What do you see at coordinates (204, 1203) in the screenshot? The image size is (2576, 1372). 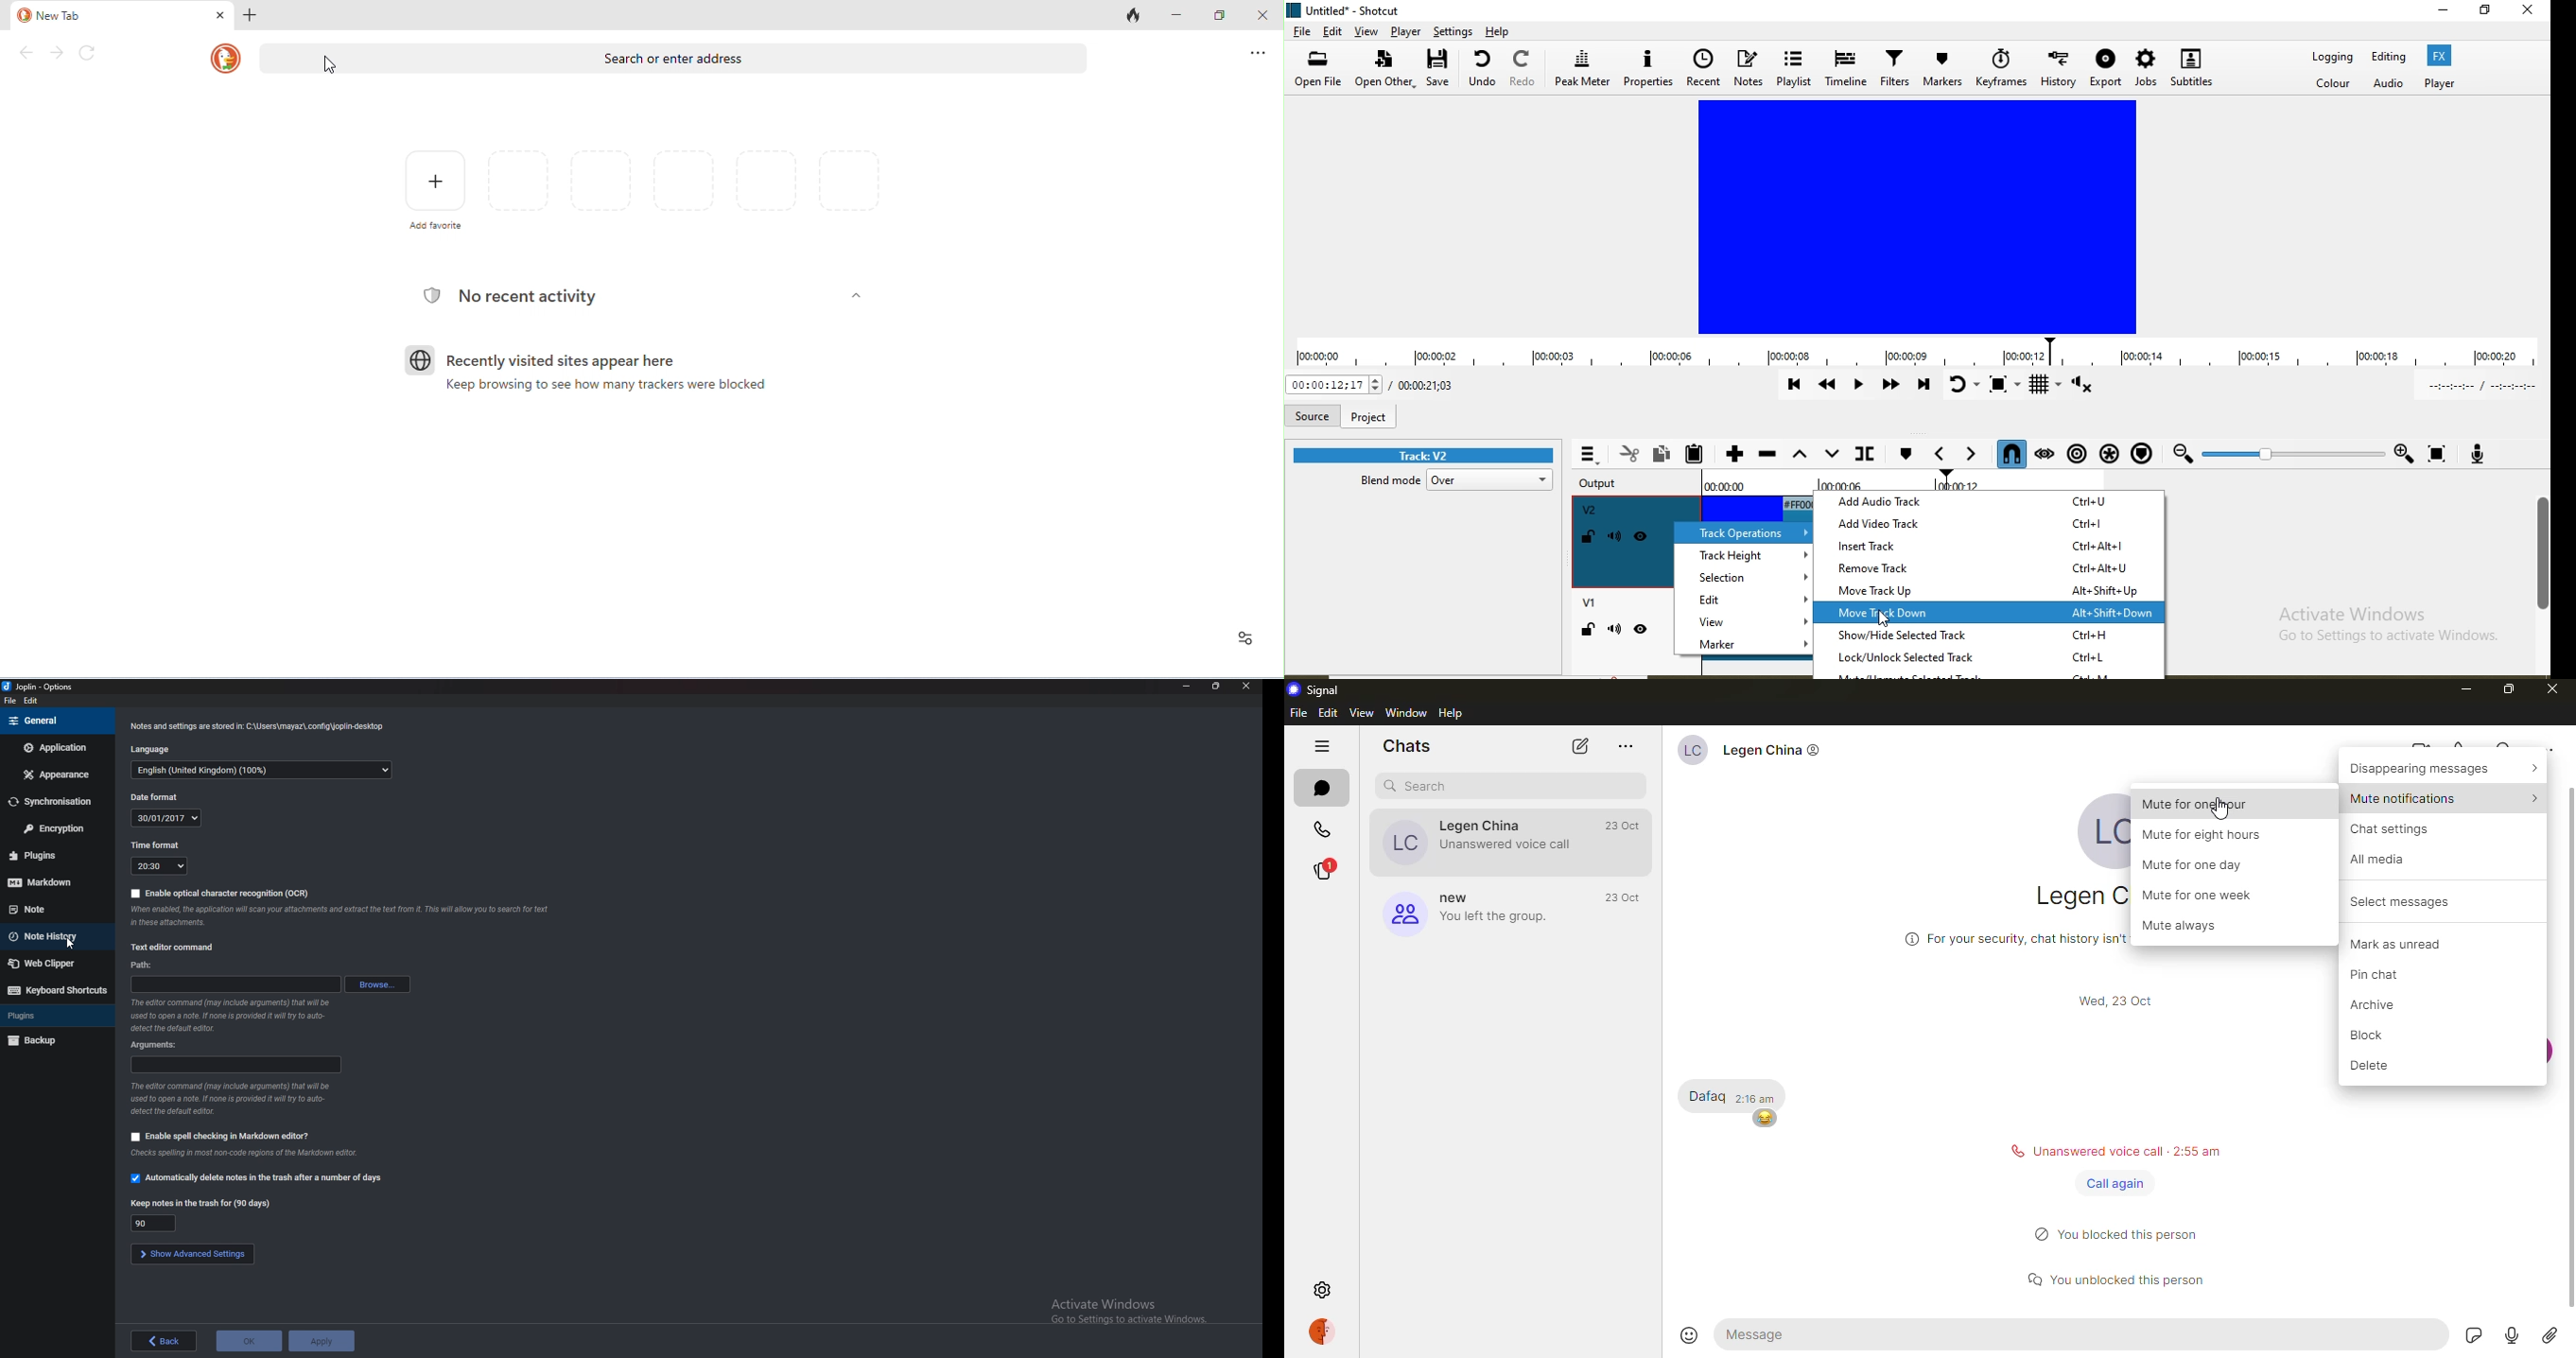 I see `Keep notes in the trash for` at bounding box center [204, 1203].